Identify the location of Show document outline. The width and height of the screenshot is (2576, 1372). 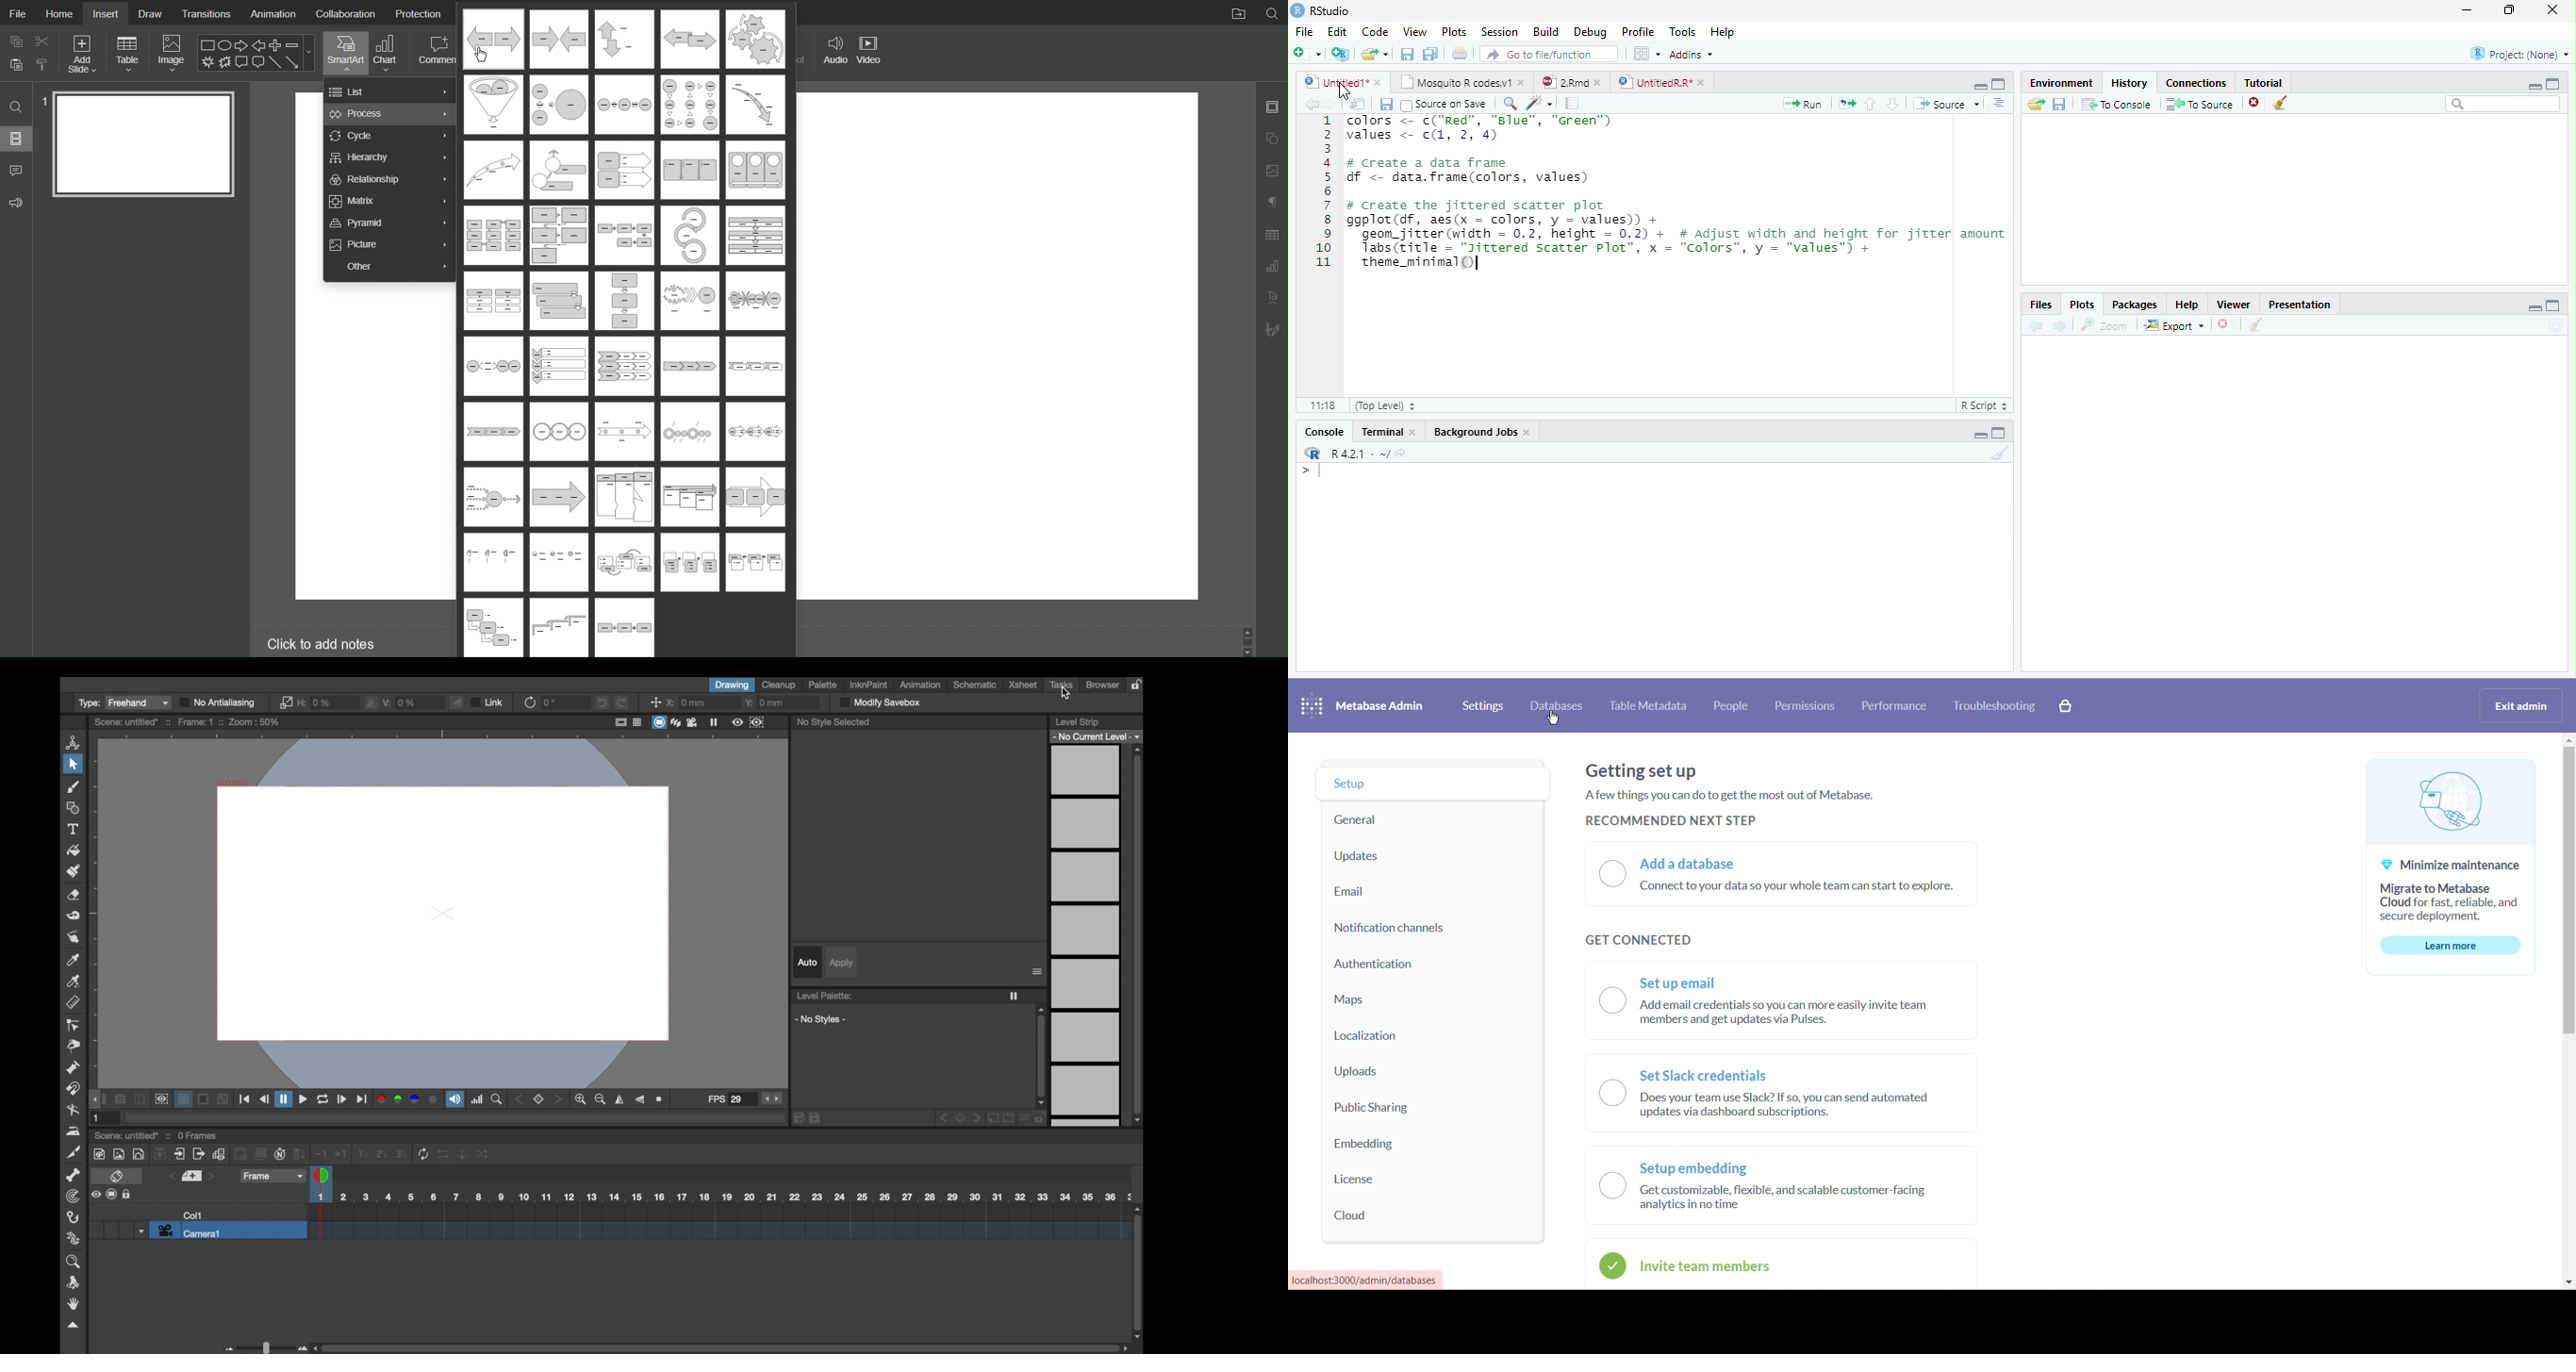
(1998, 103).